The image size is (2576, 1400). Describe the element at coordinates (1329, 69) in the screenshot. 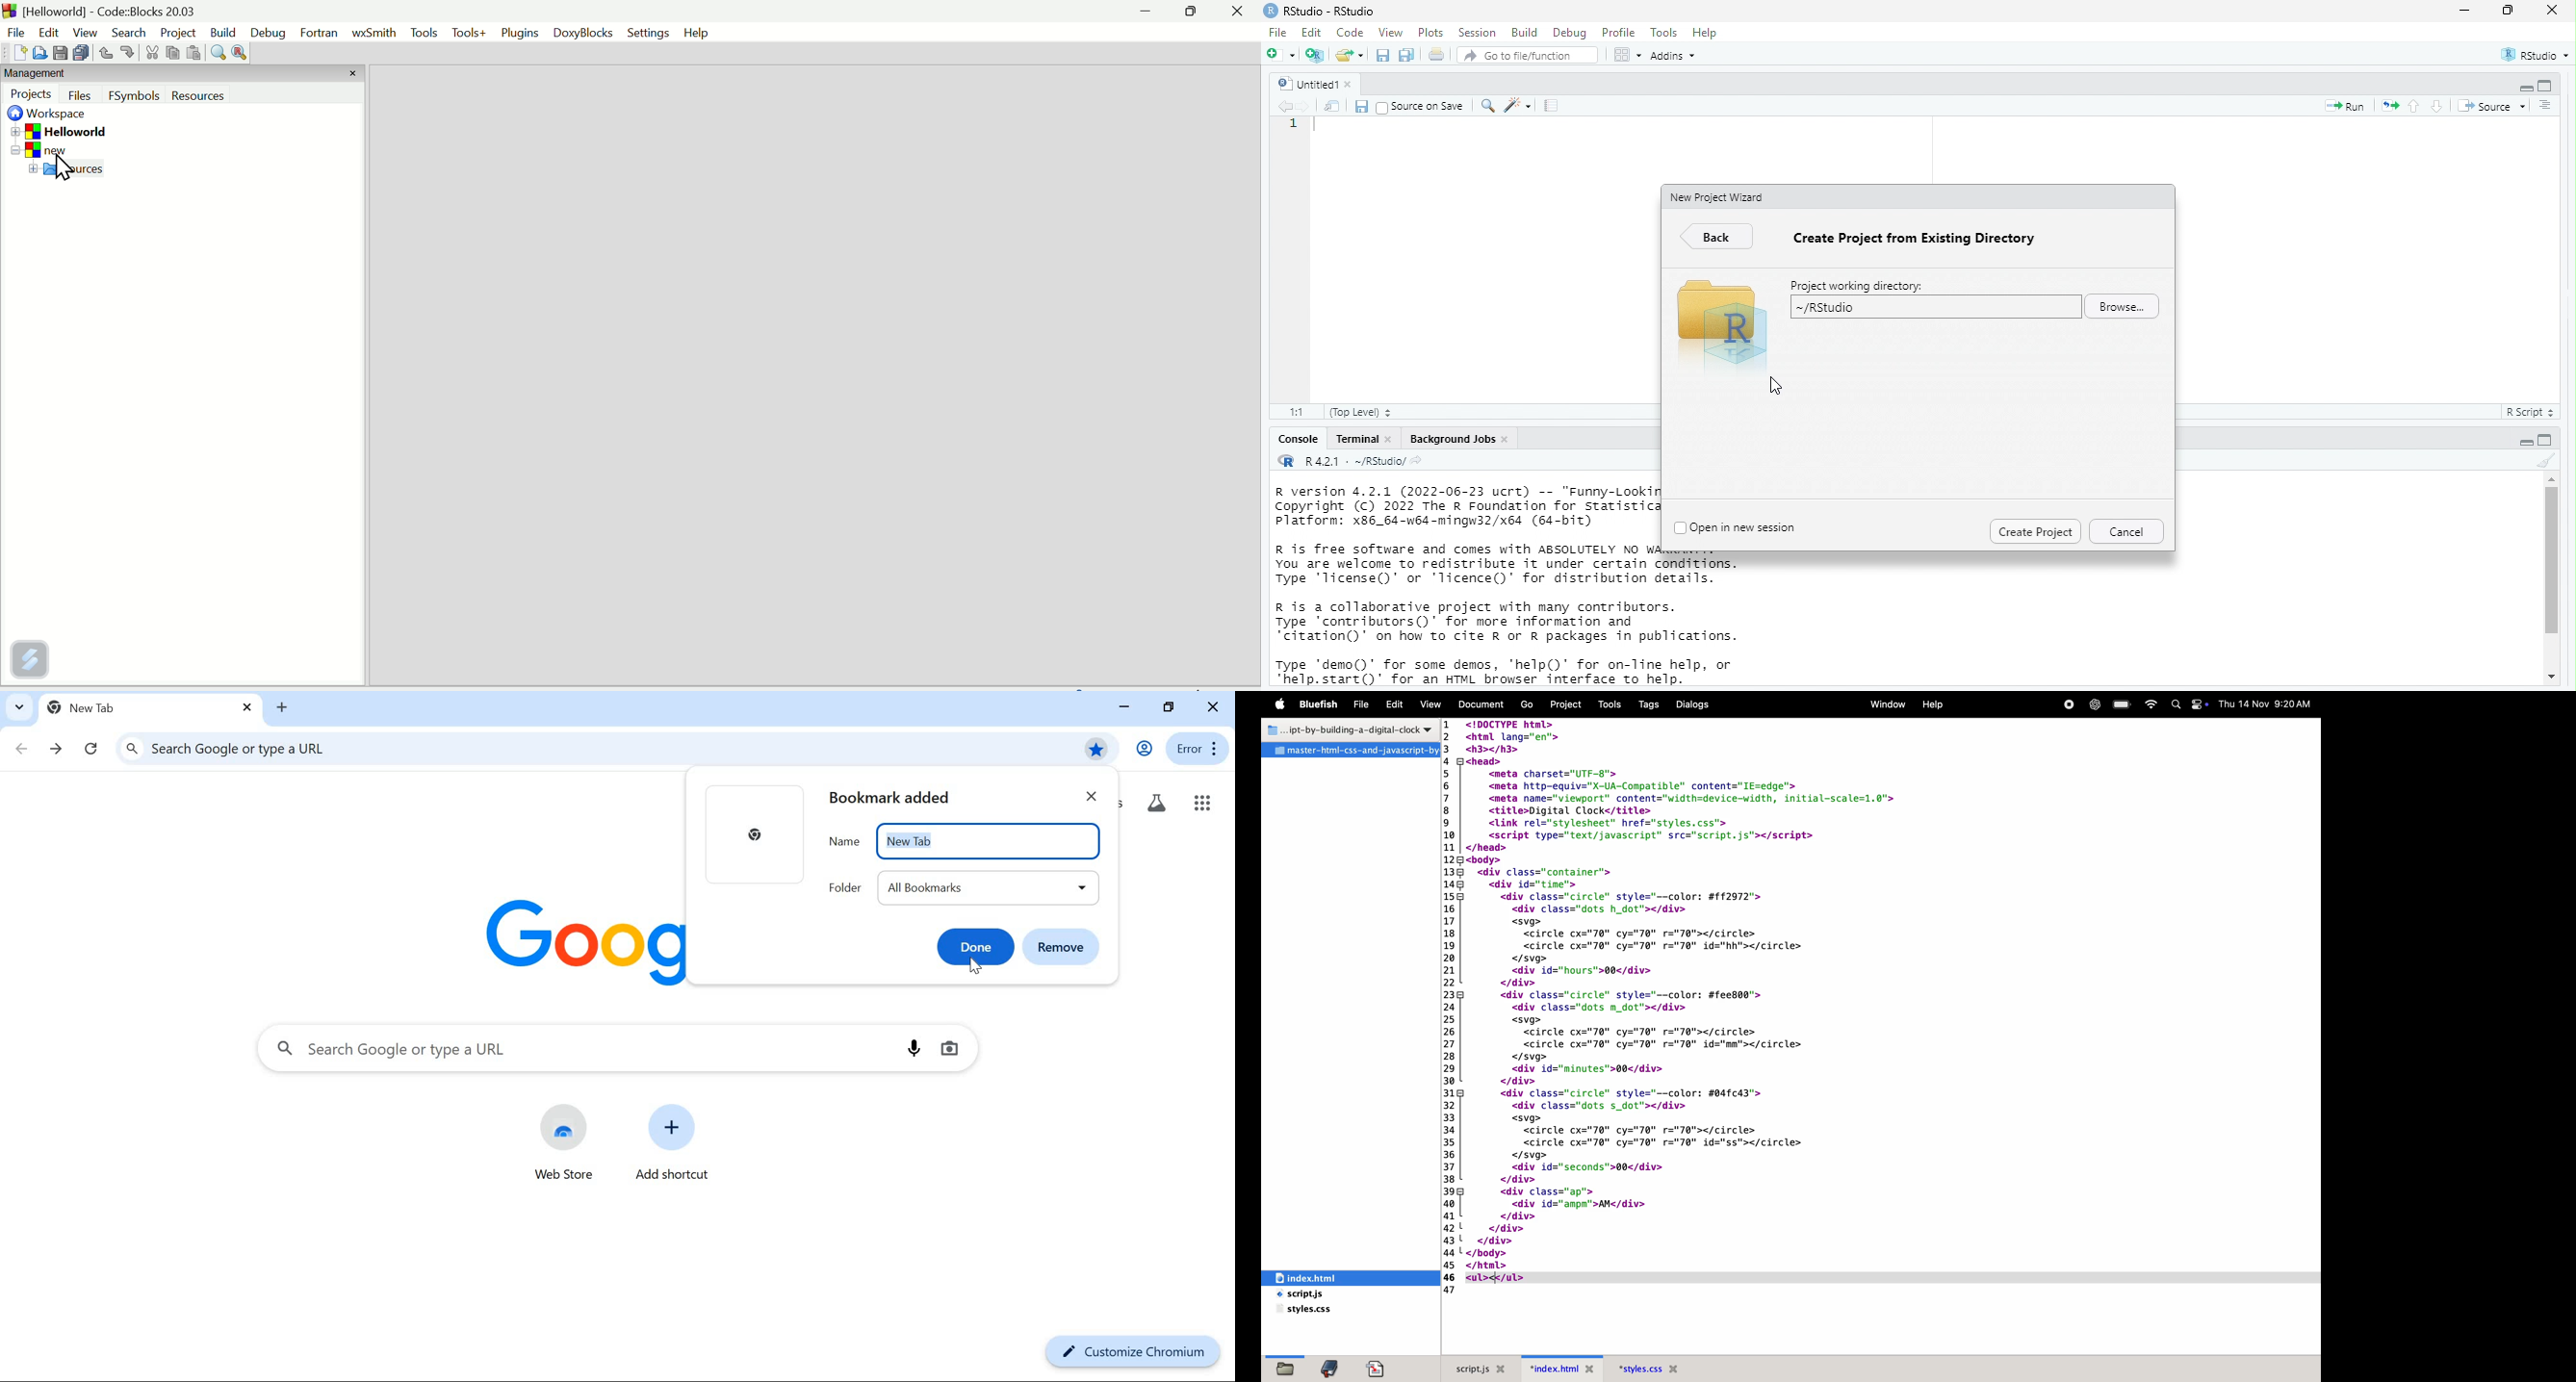

I see `cursor` at that location.